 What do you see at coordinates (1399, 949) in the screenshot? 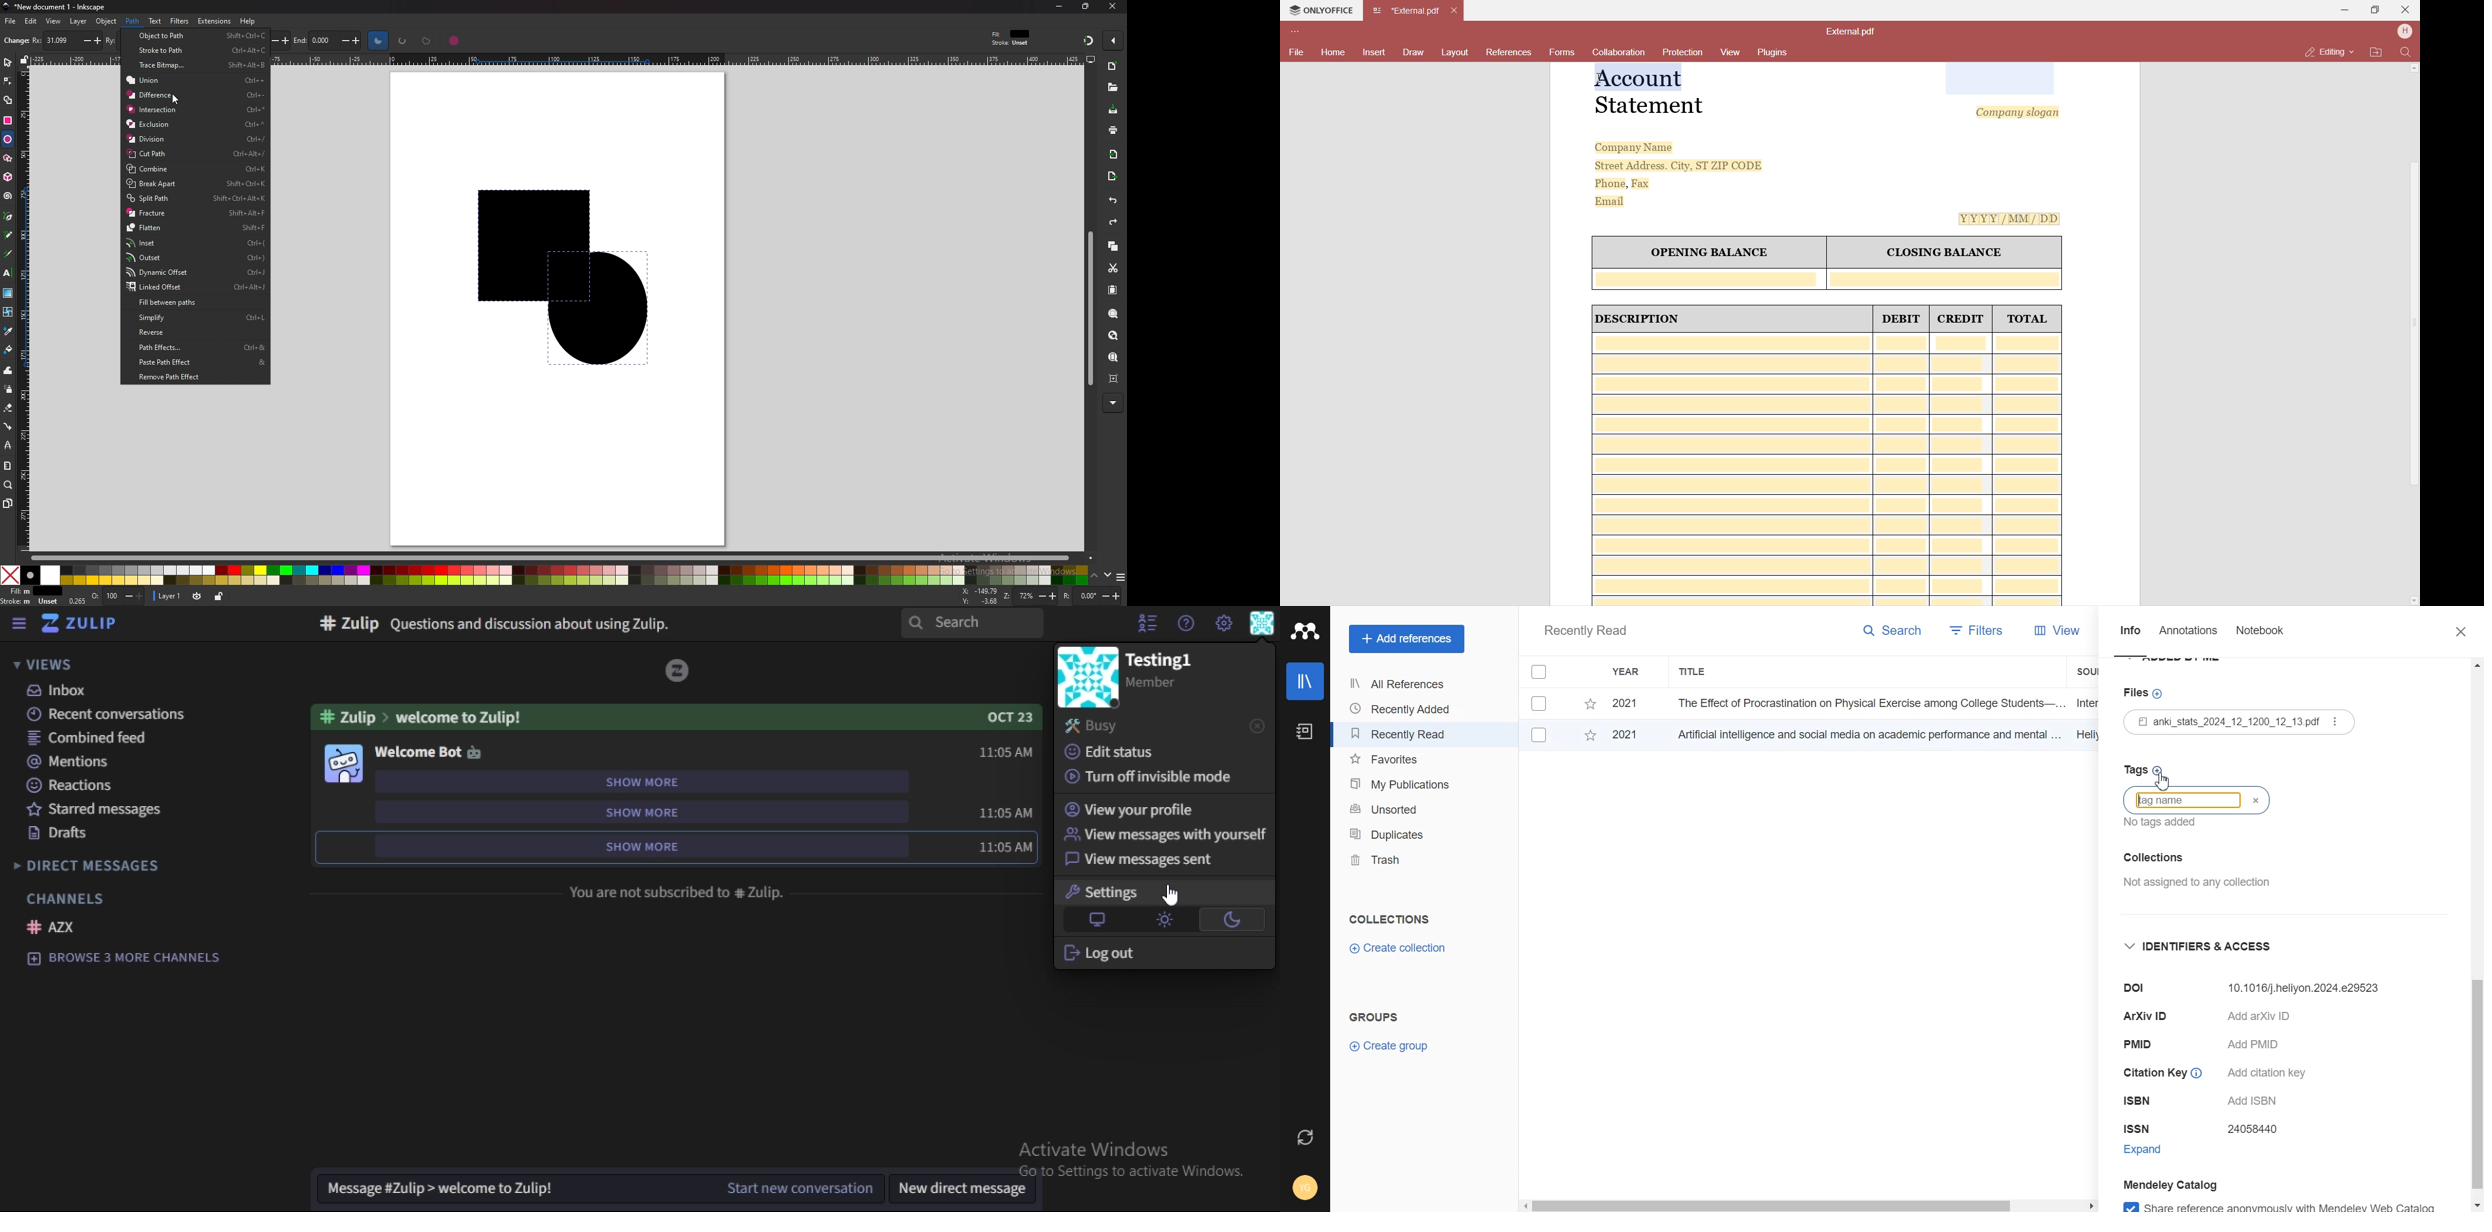
I see `Create Collection` at bounding box center [1399, 949].